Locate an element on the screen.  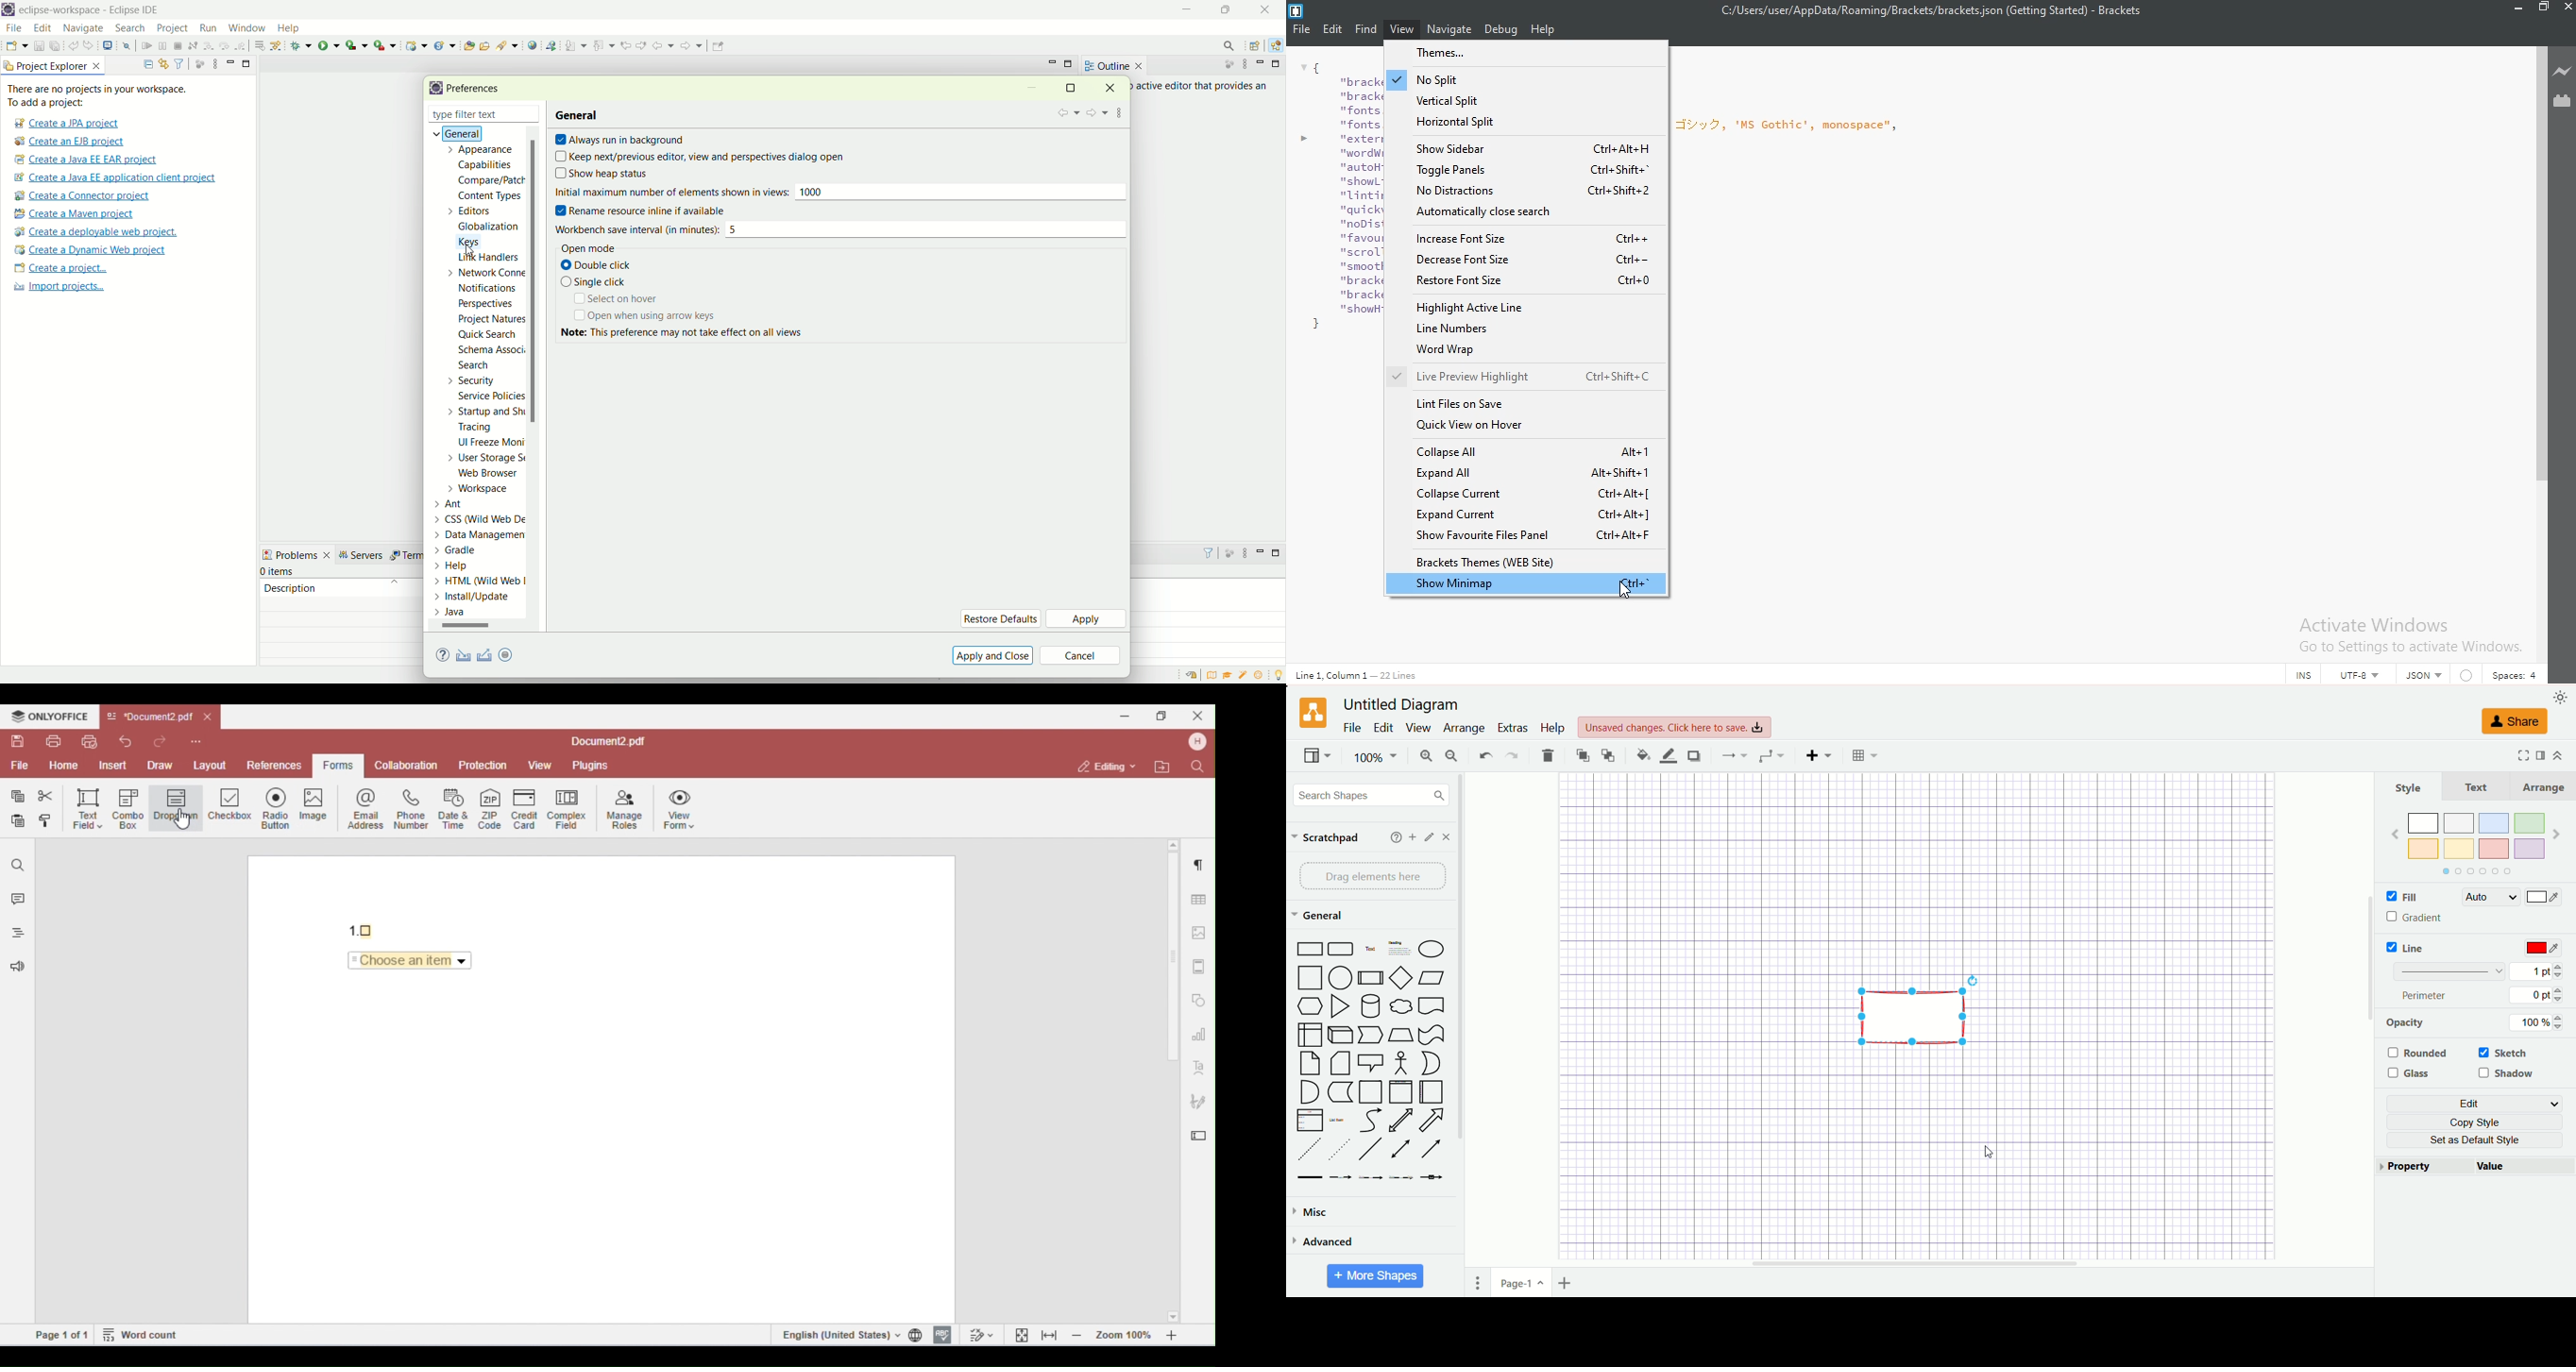
drag elements here is located at coordinates (1372, 877).